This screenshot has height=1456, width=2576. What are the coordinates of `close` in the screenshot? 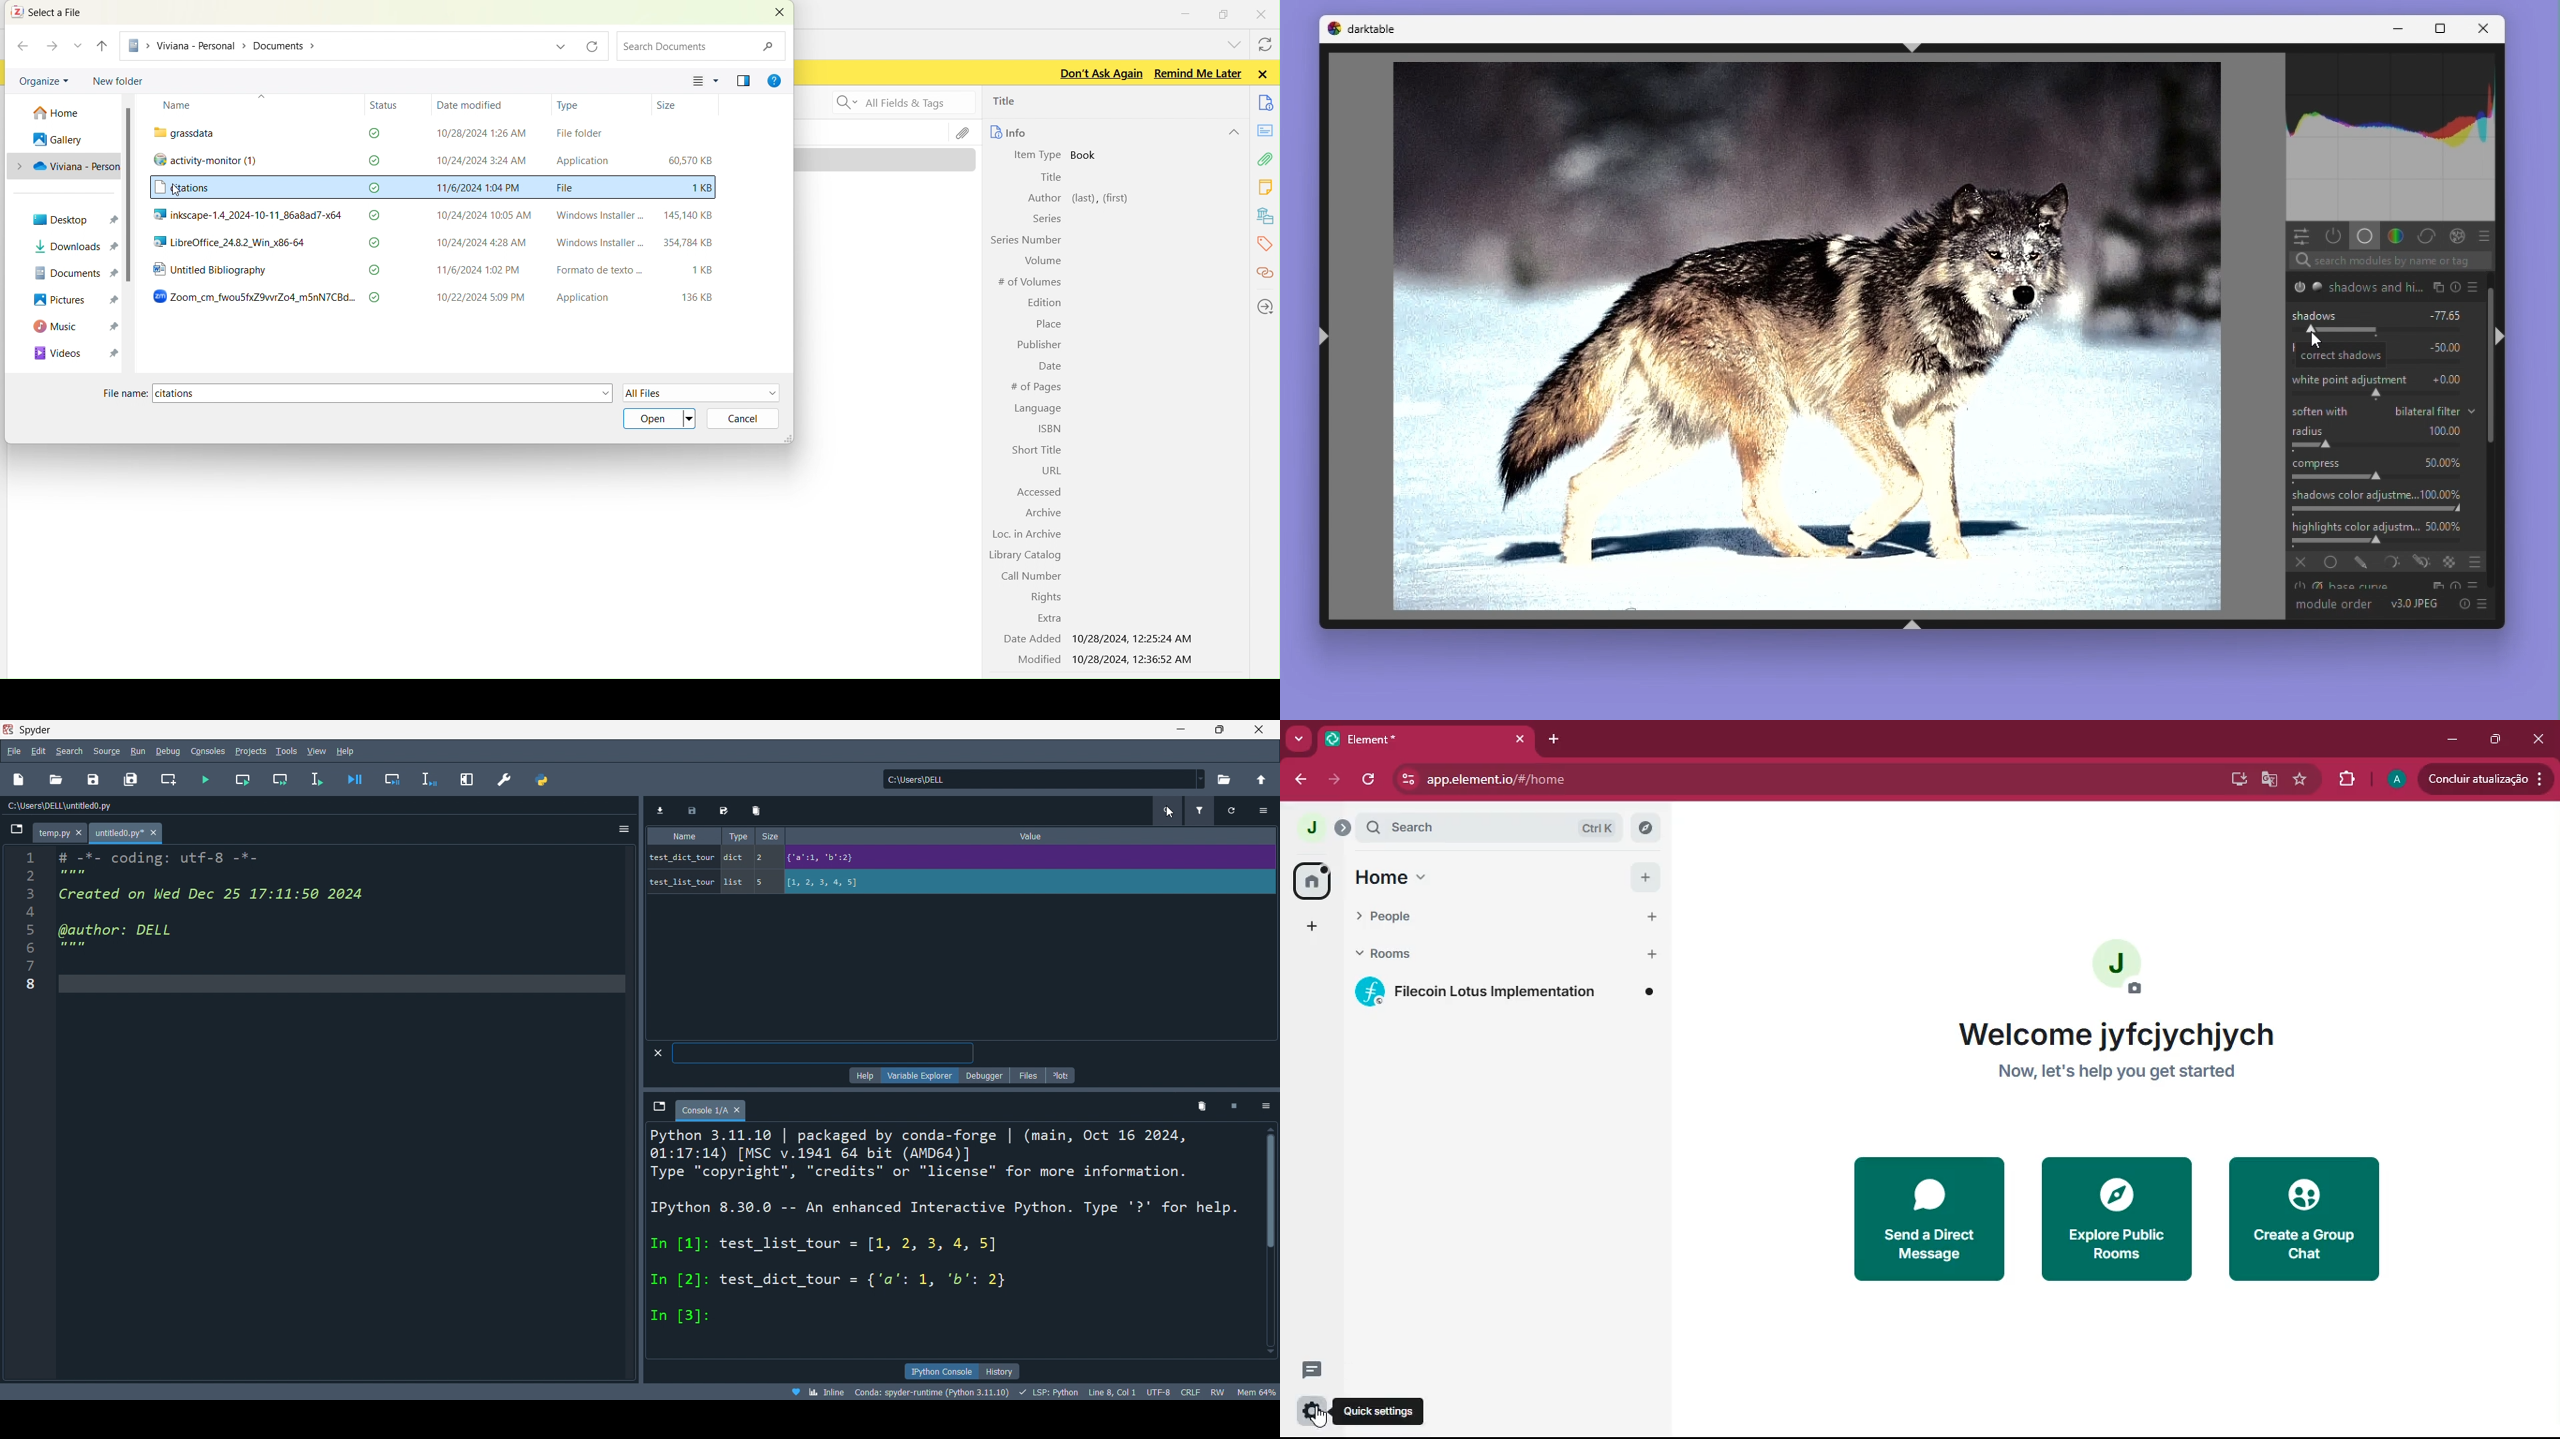 It's located at (1257, 731).